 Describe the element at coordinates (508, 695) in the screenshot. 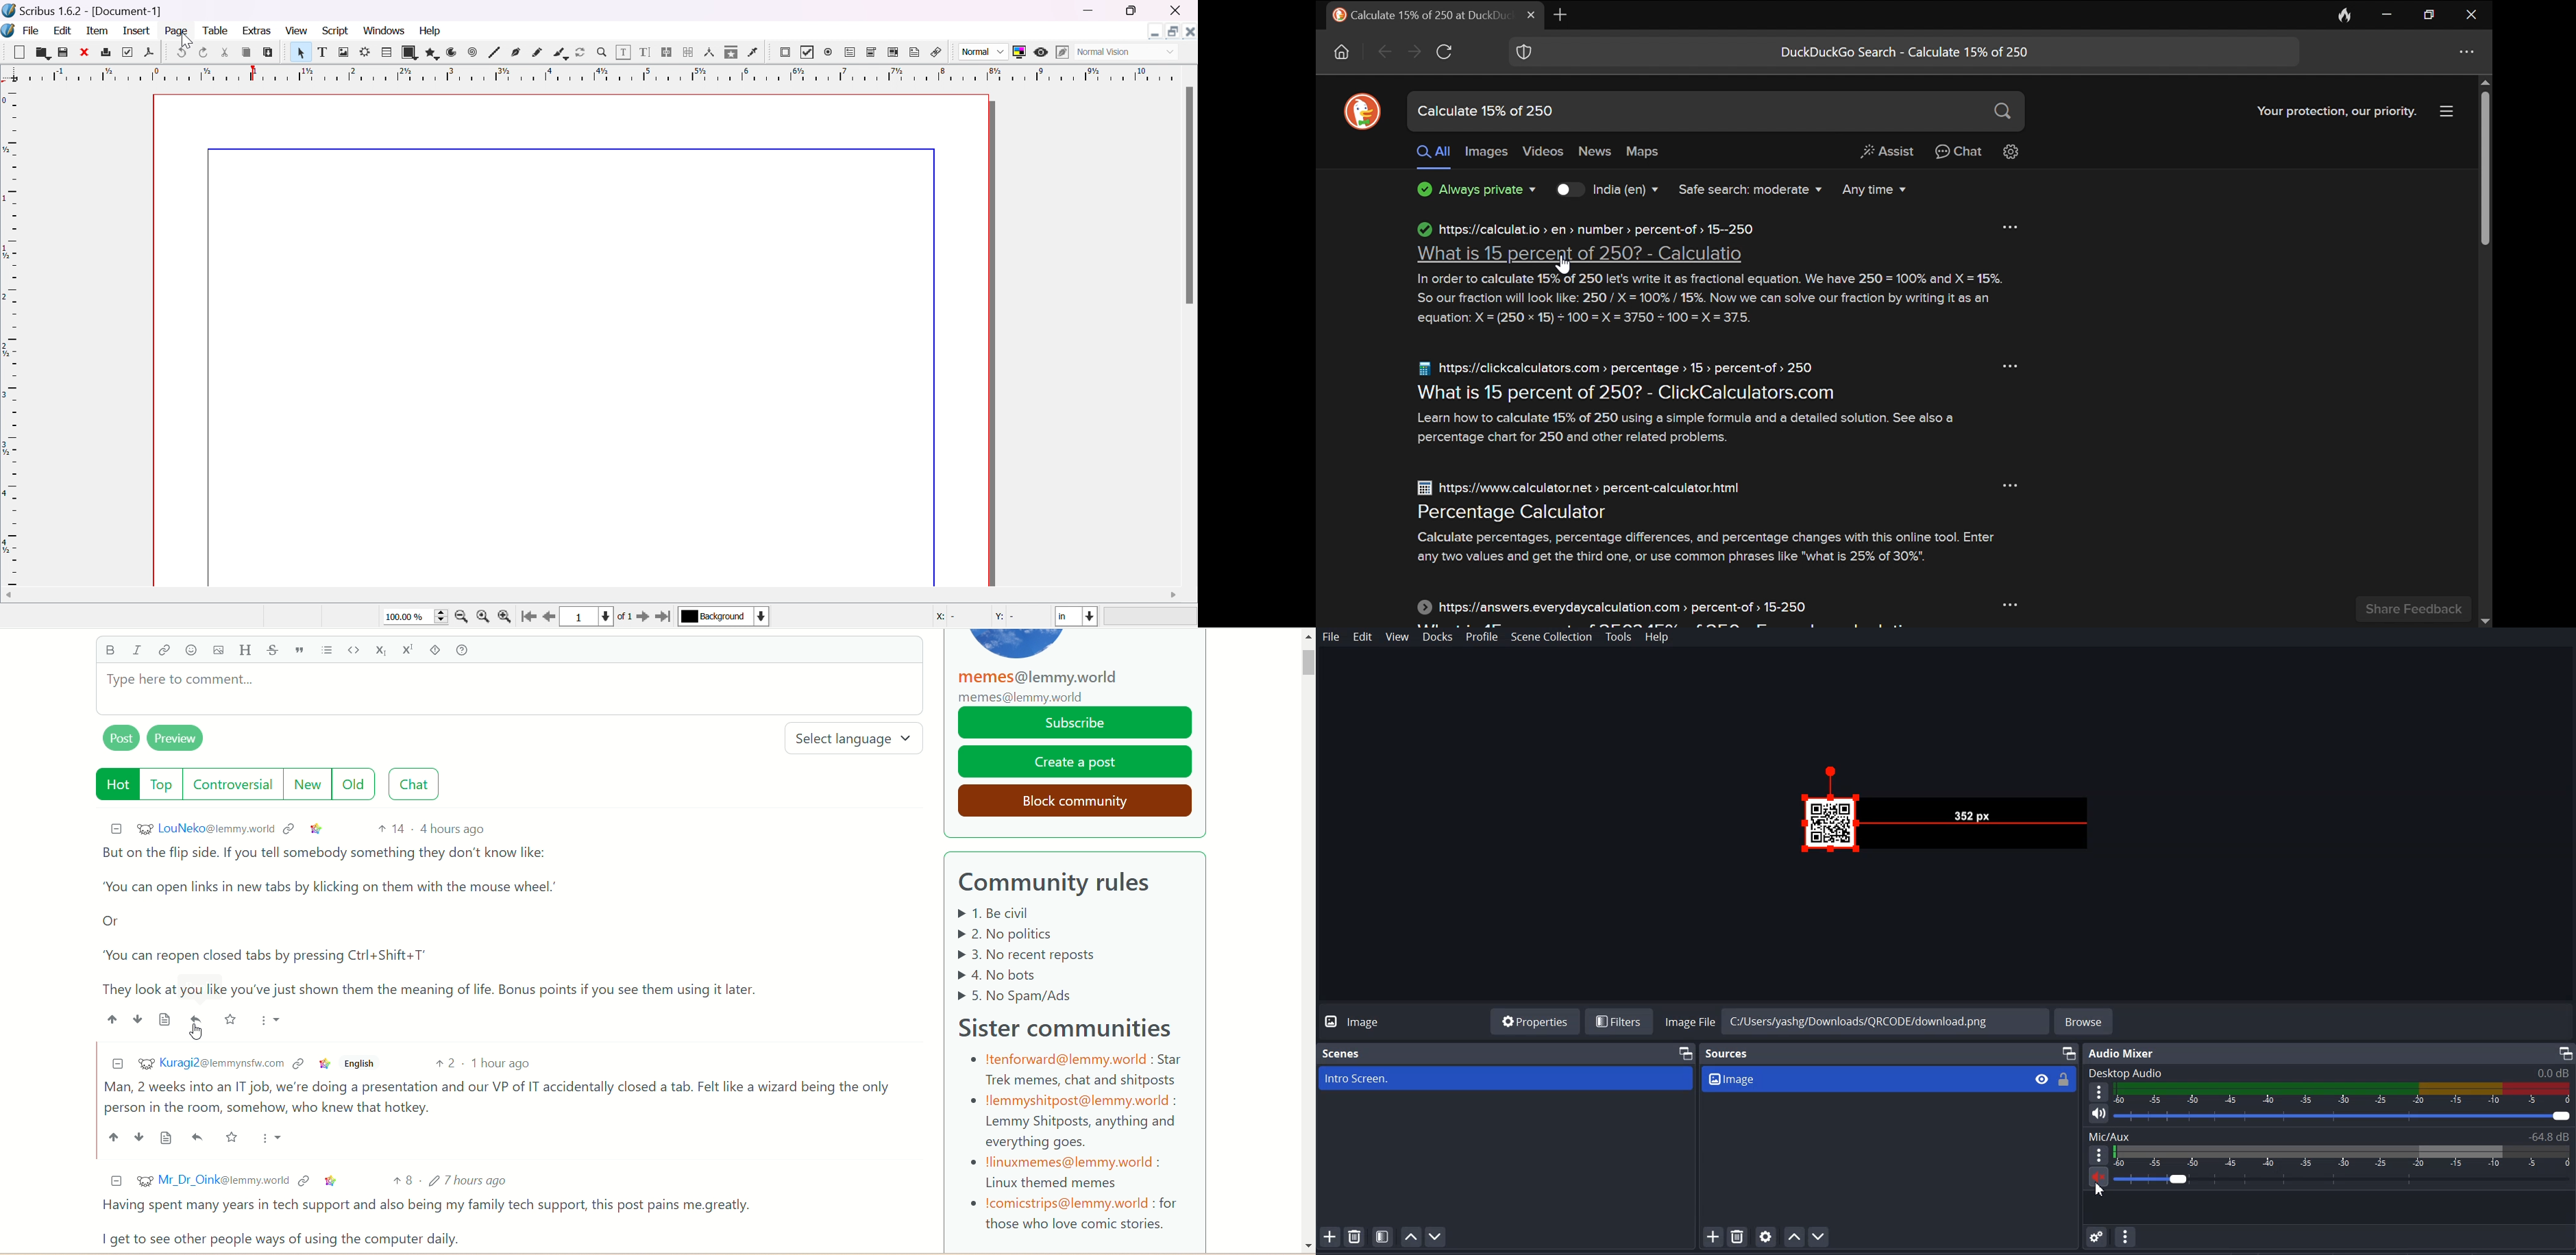

I see `type comment here` at that location.